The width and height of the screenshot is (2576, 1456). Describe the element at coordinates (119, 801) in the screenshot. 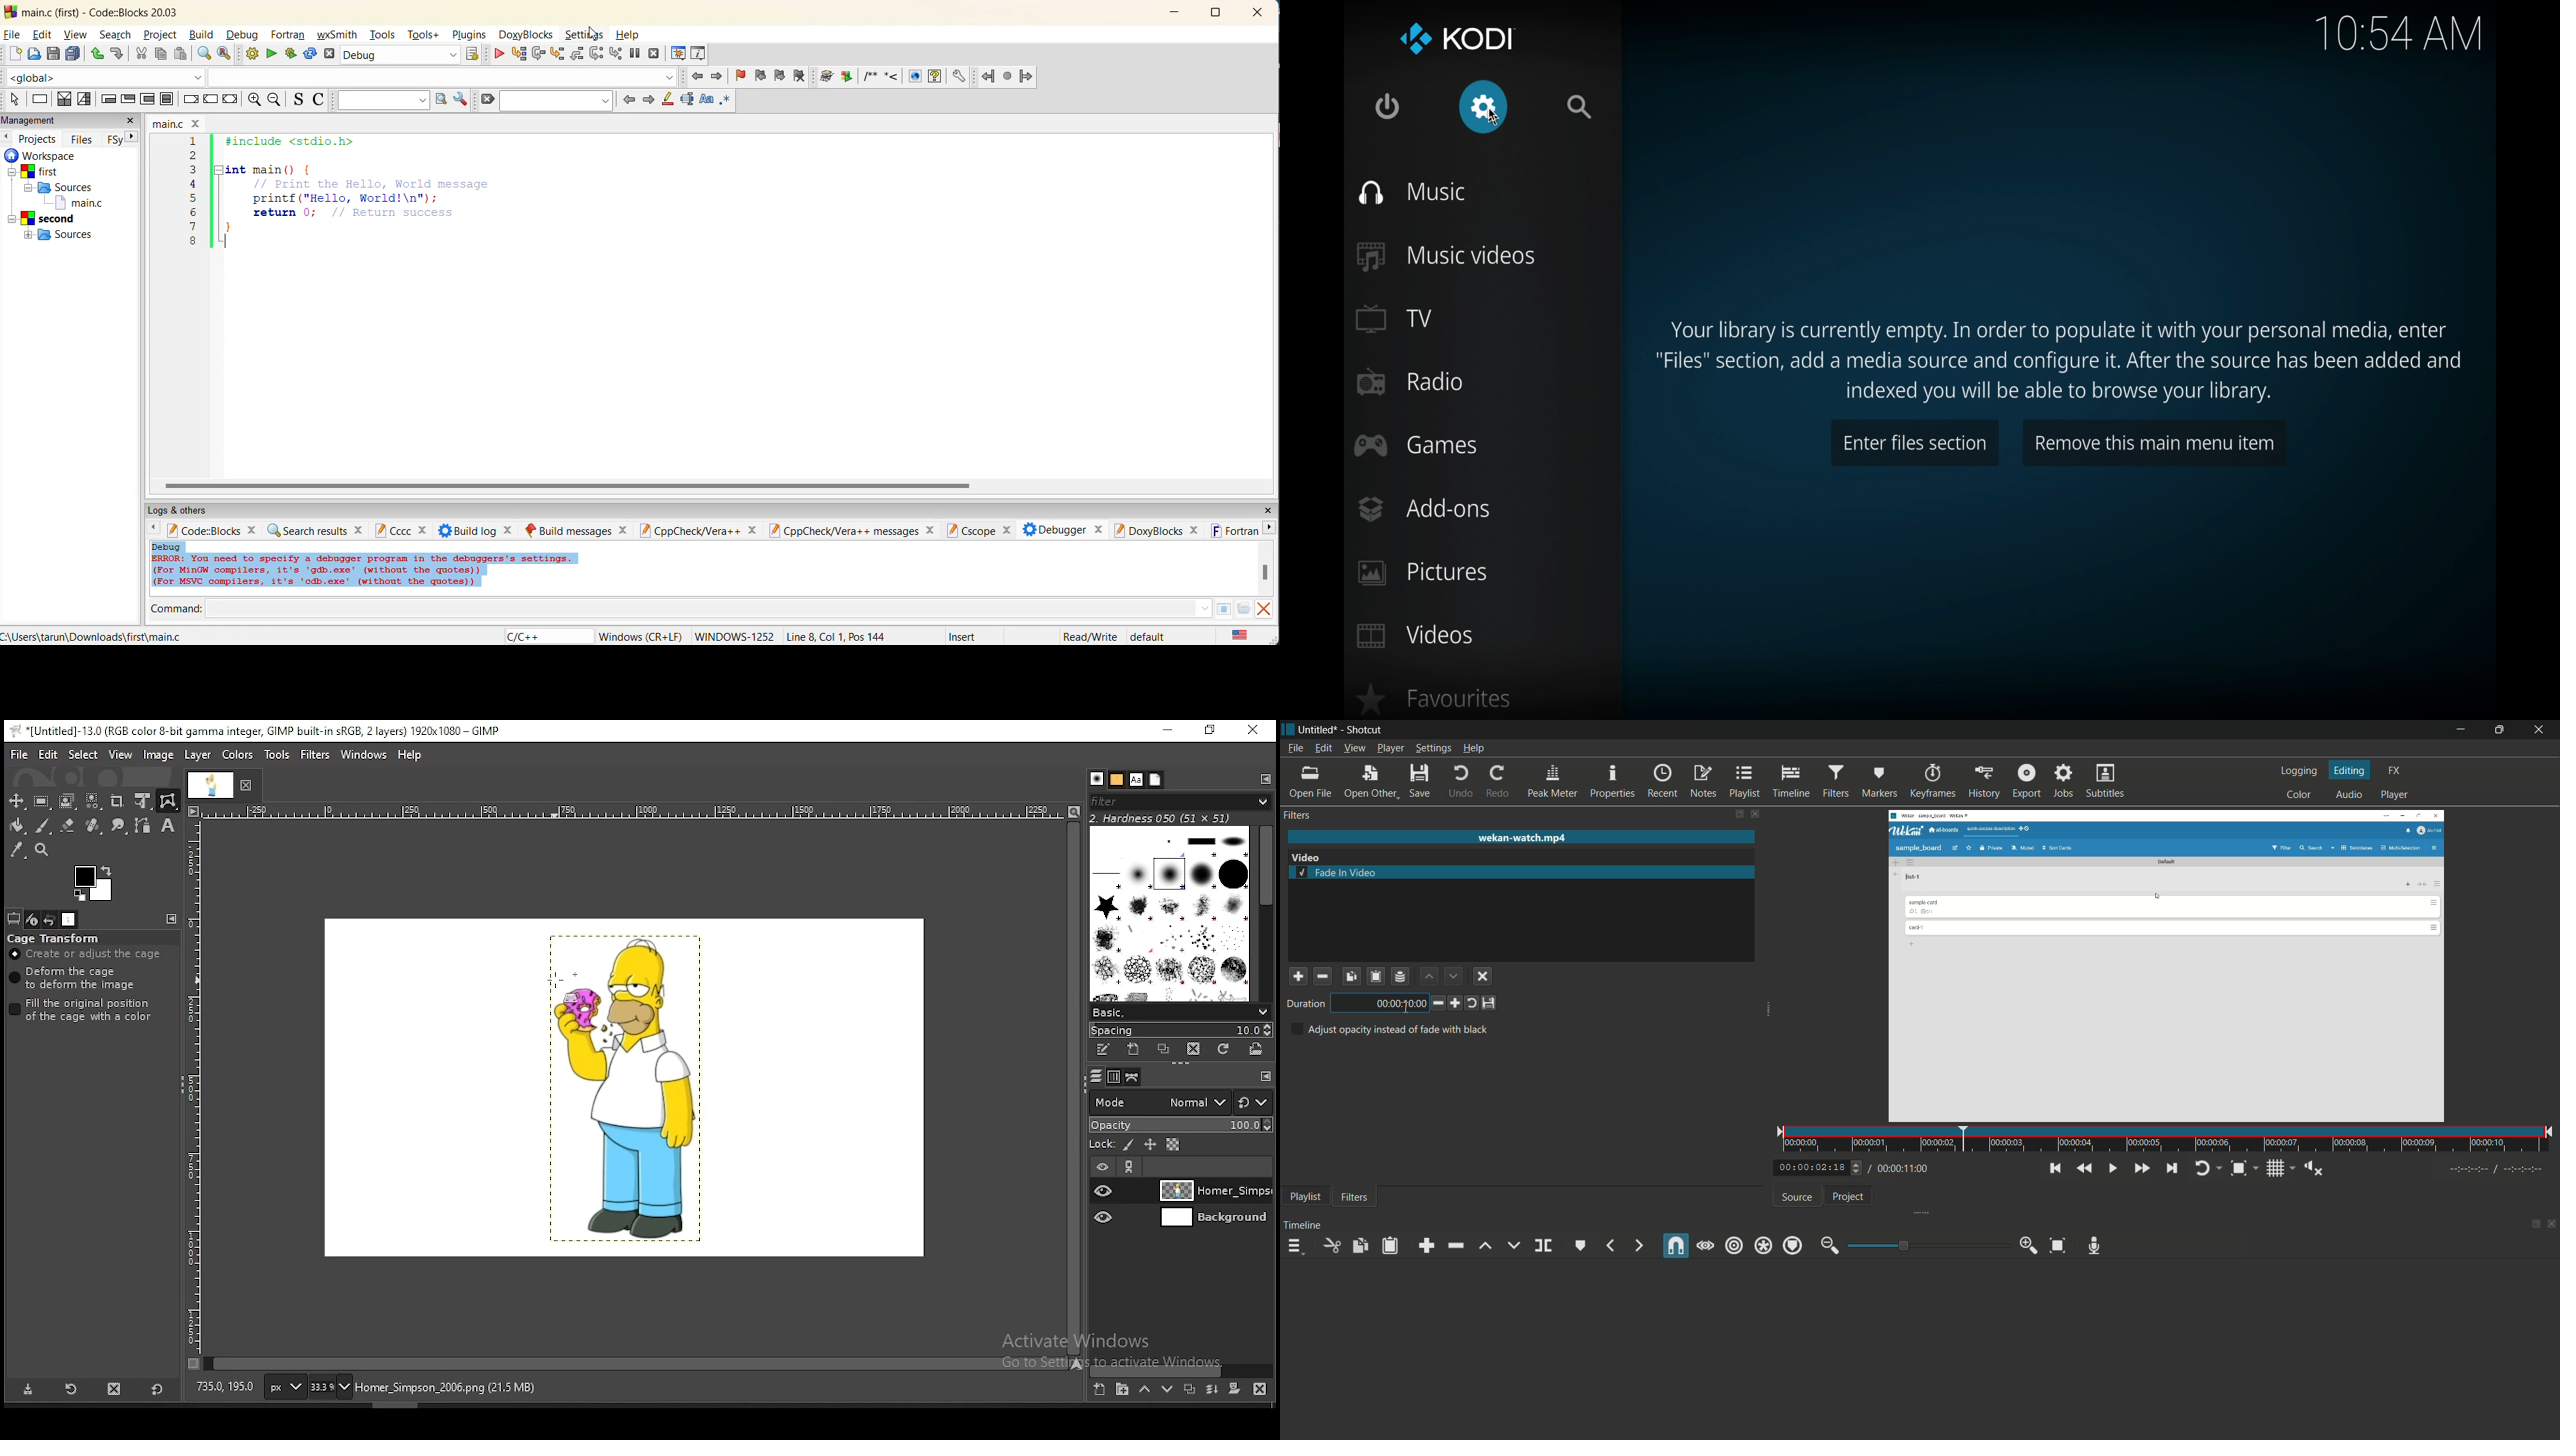

I see `crop tool` at that location.